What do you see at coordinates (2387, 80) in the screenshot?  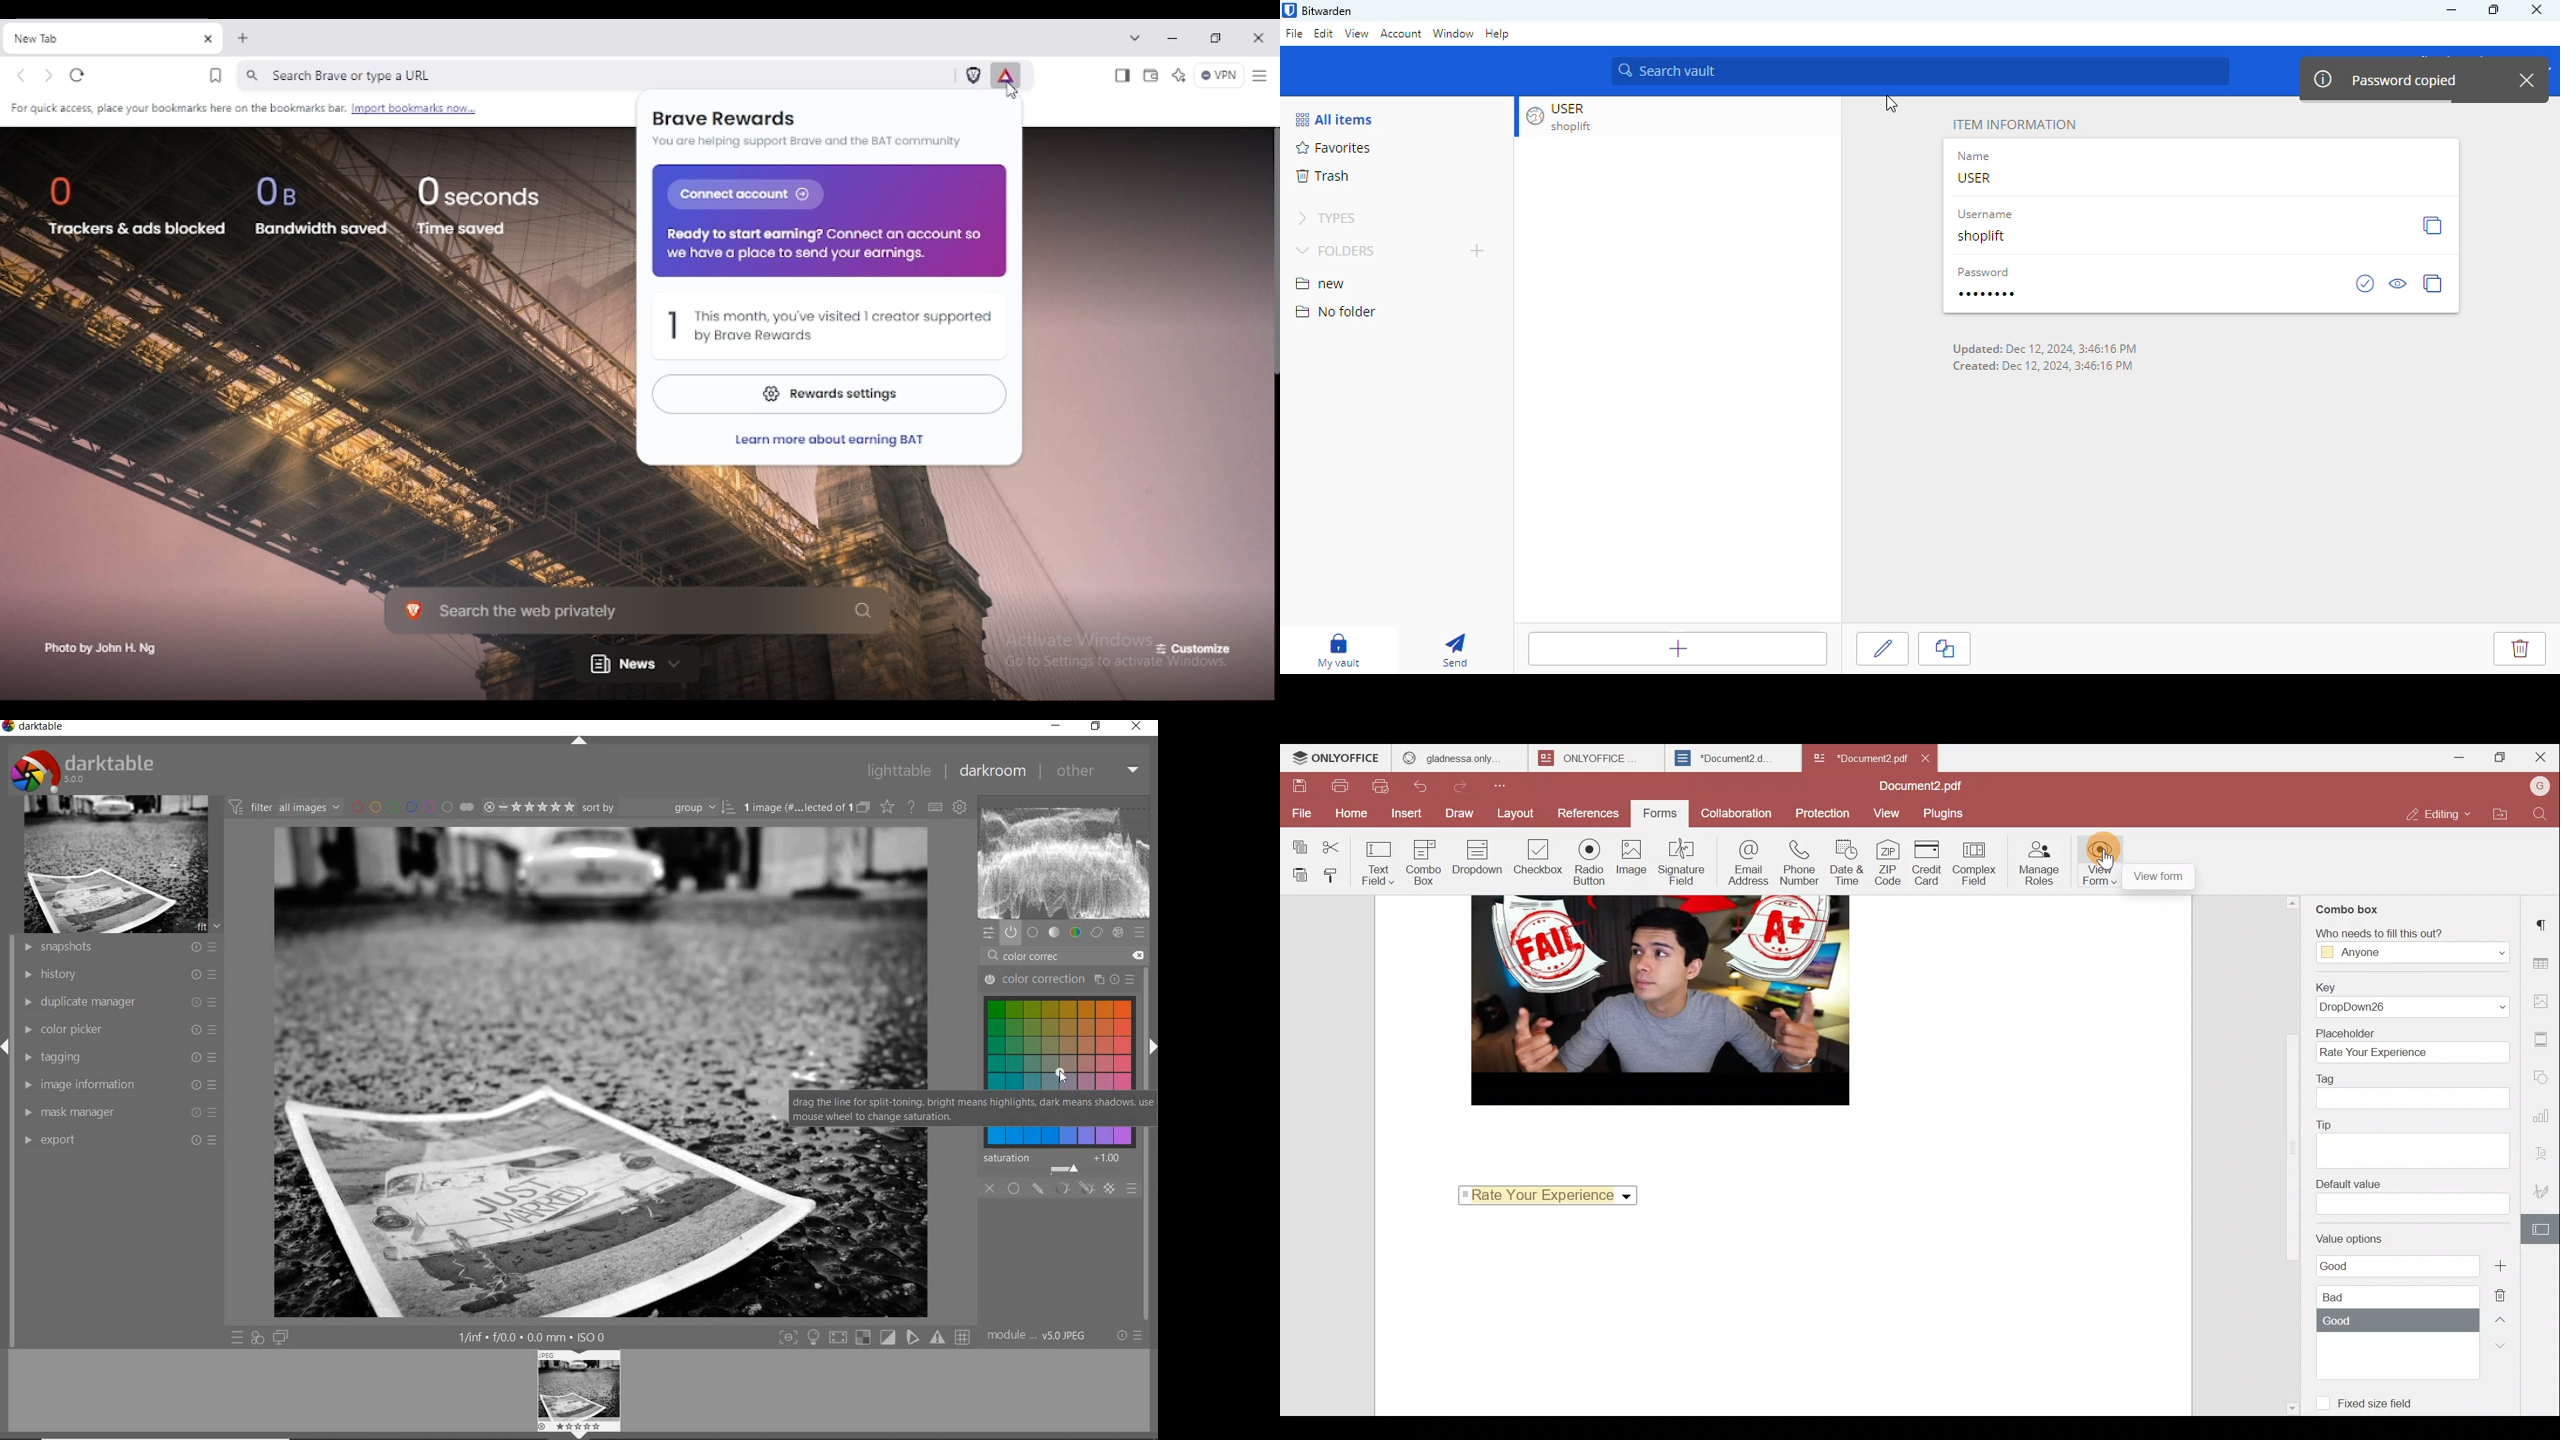 I see `Password copied` at bounding box center [2387, 80].